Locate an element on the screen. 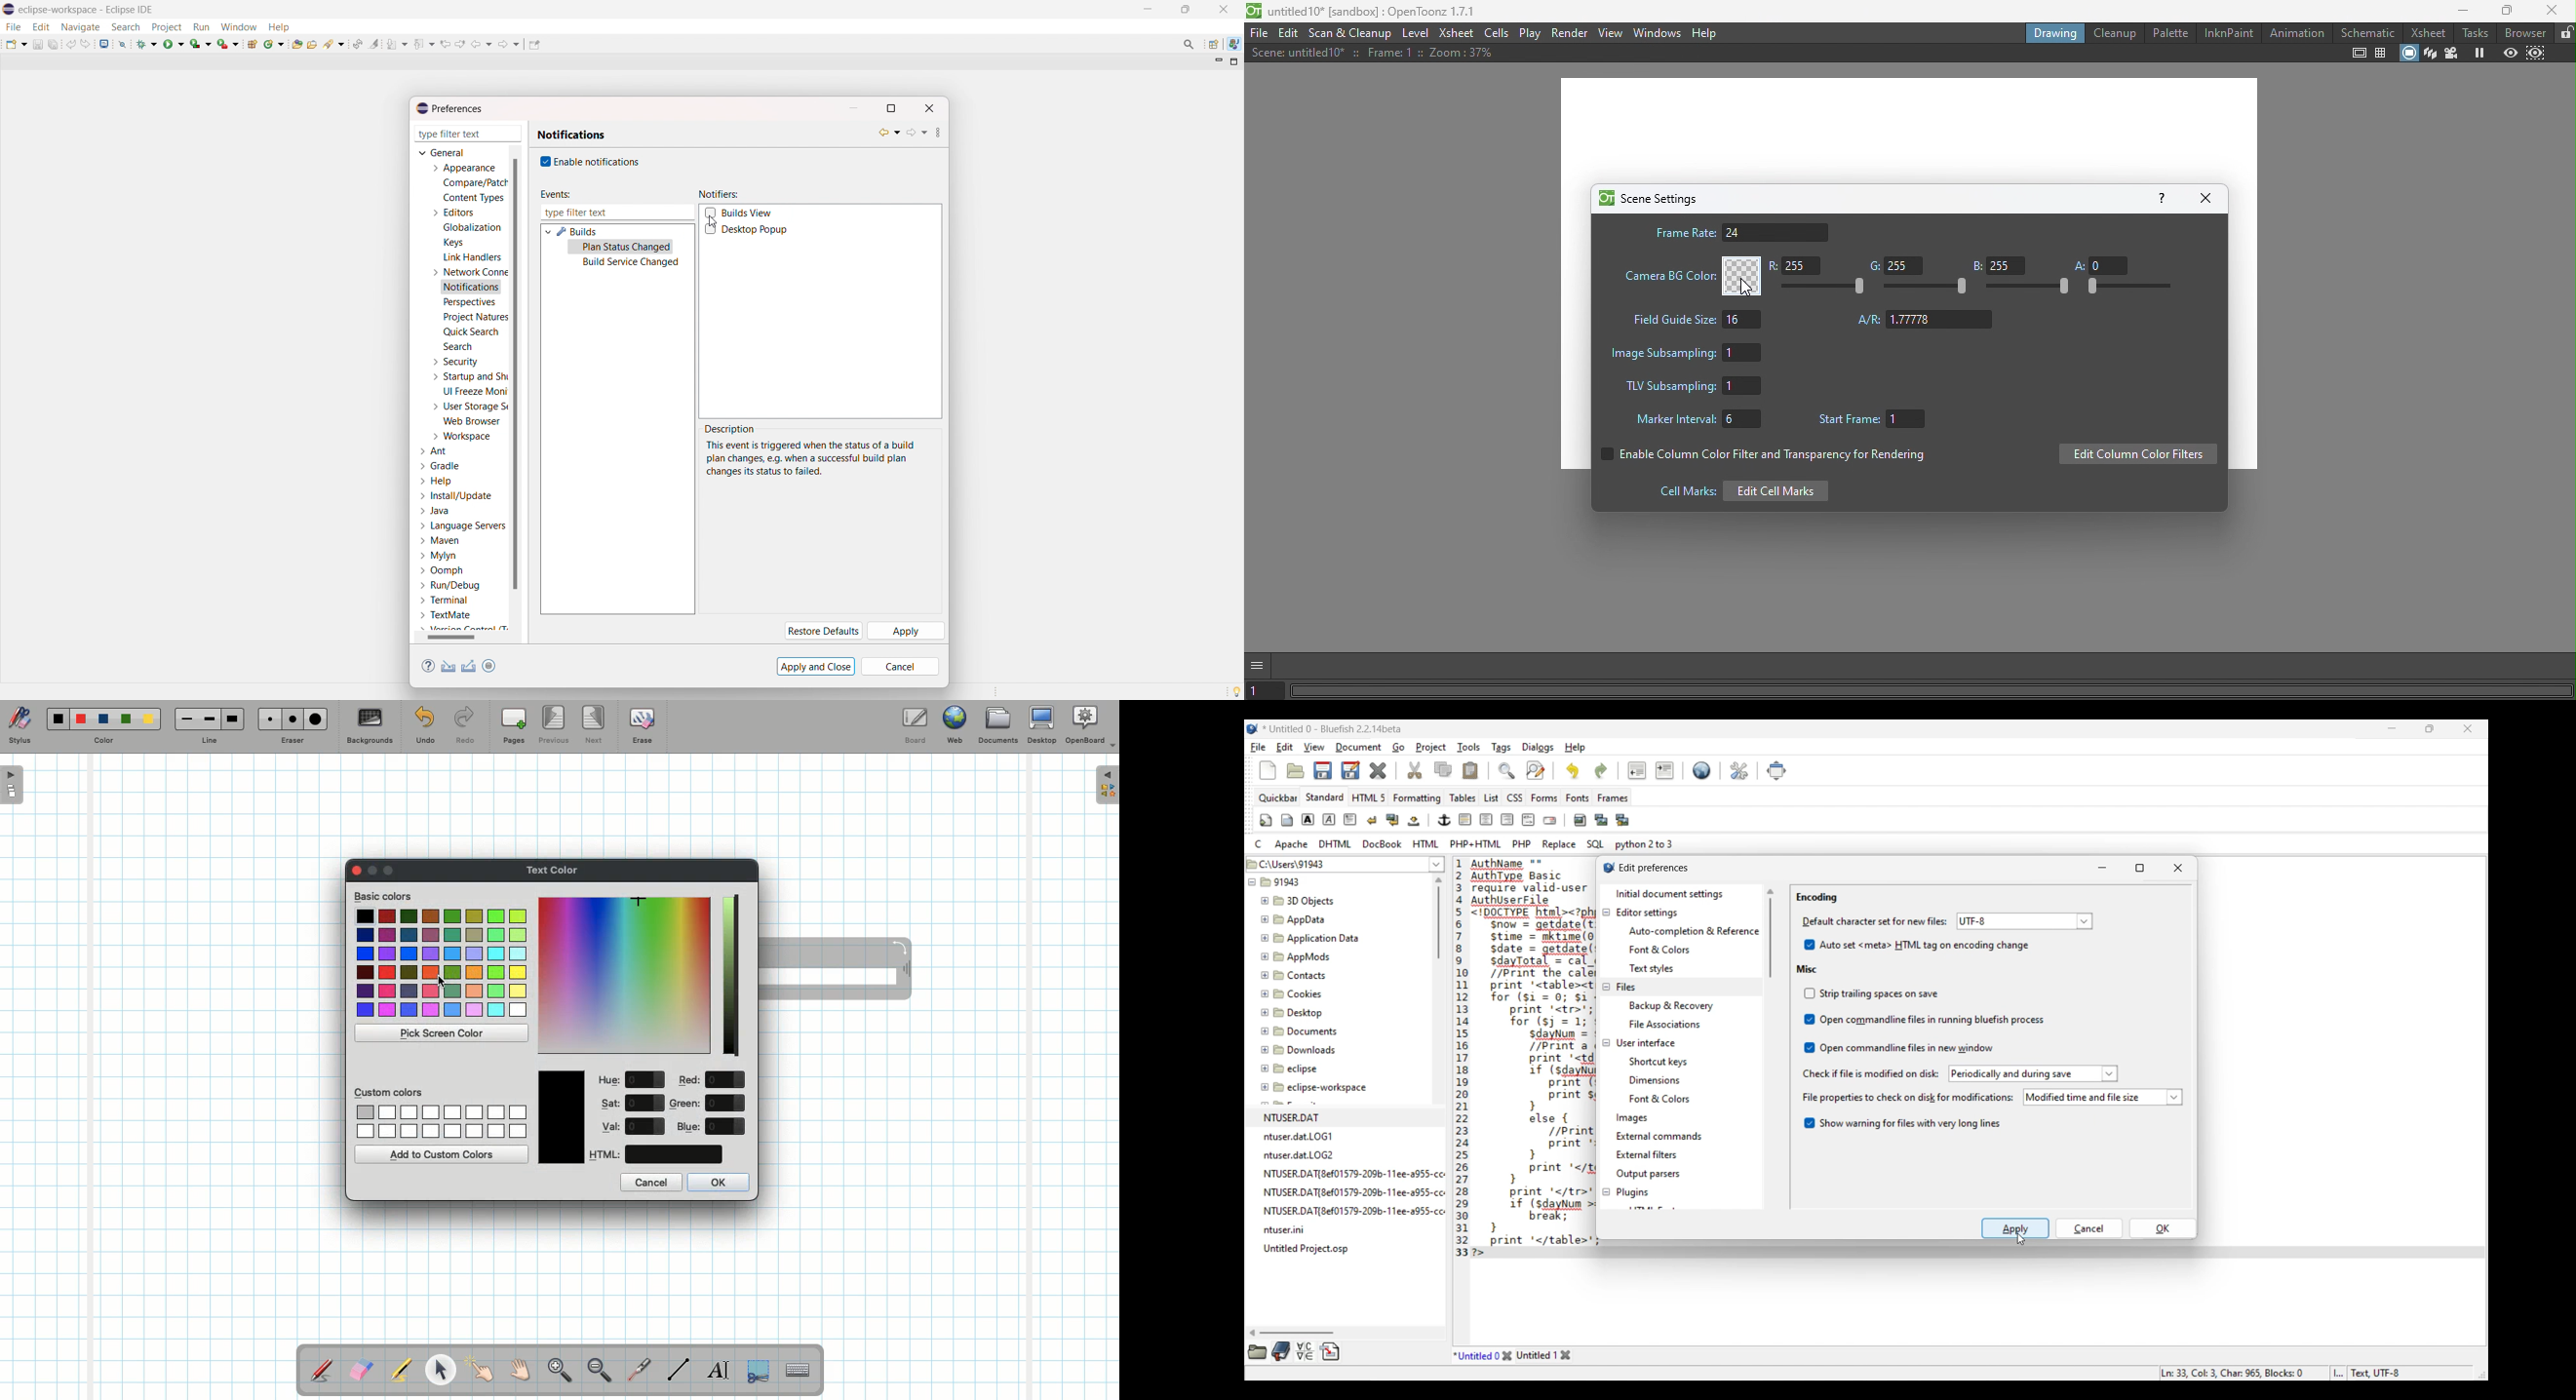 The height and width of the screenshot is (1400, 2576). open task is located at coordinates (314, 43).